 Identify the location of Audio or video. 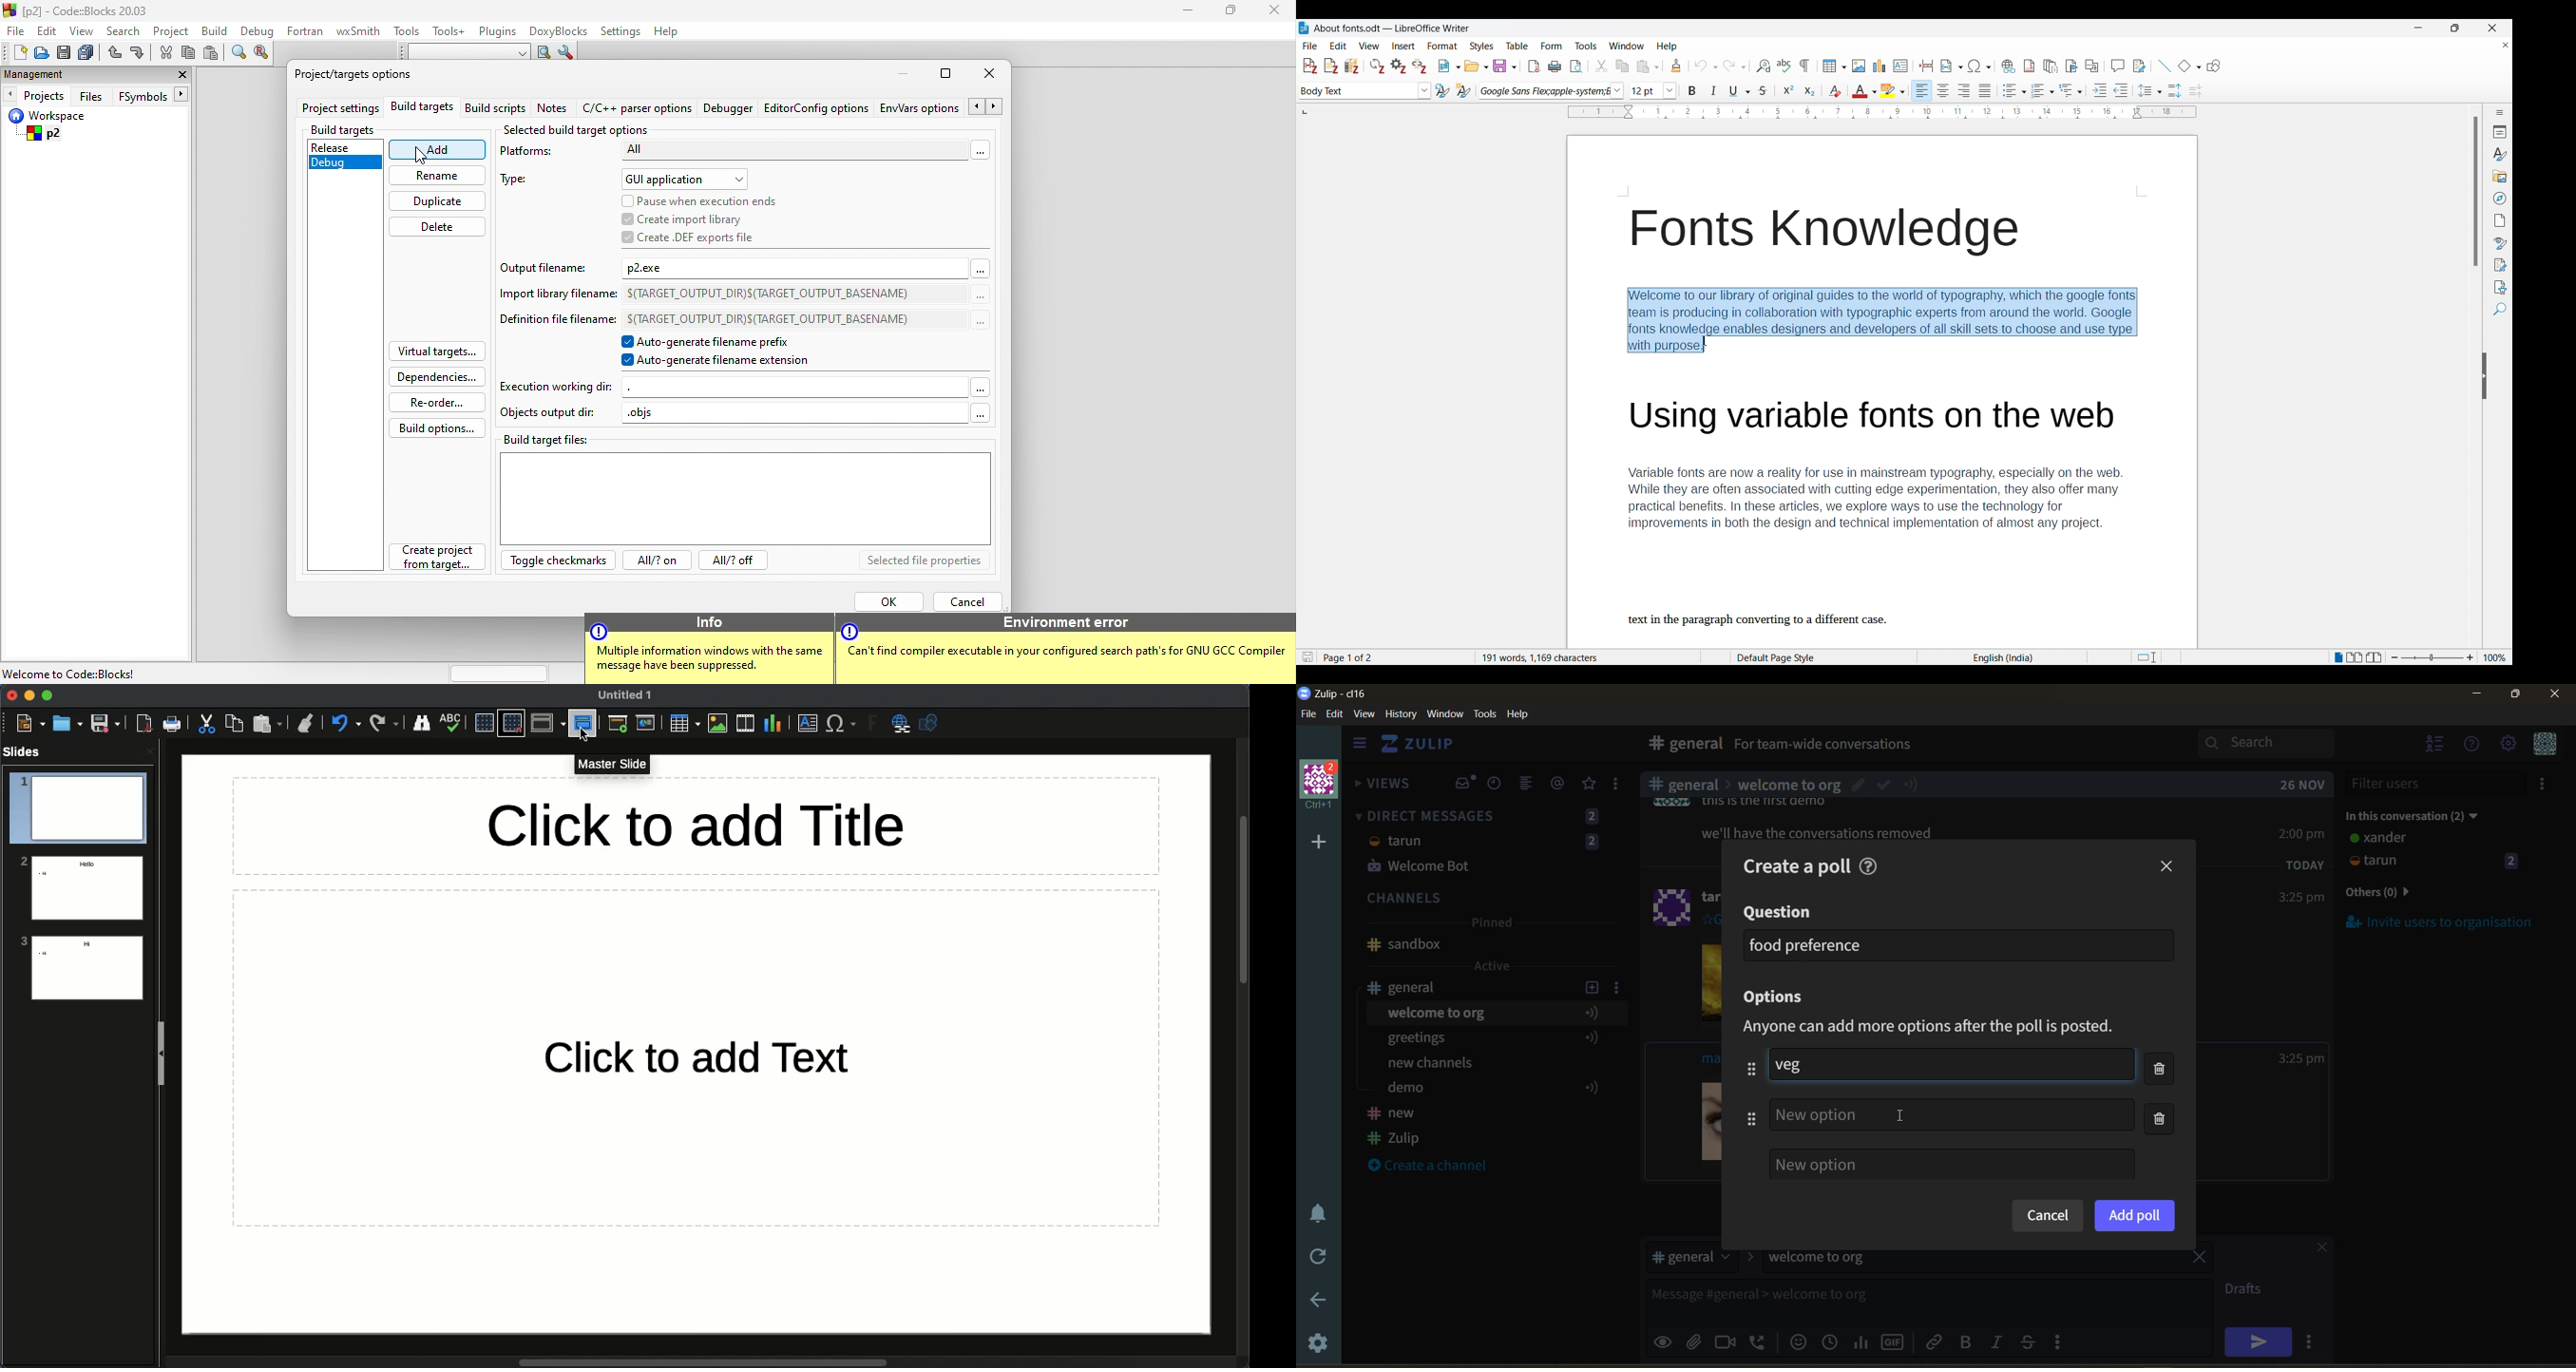
(745, 725).